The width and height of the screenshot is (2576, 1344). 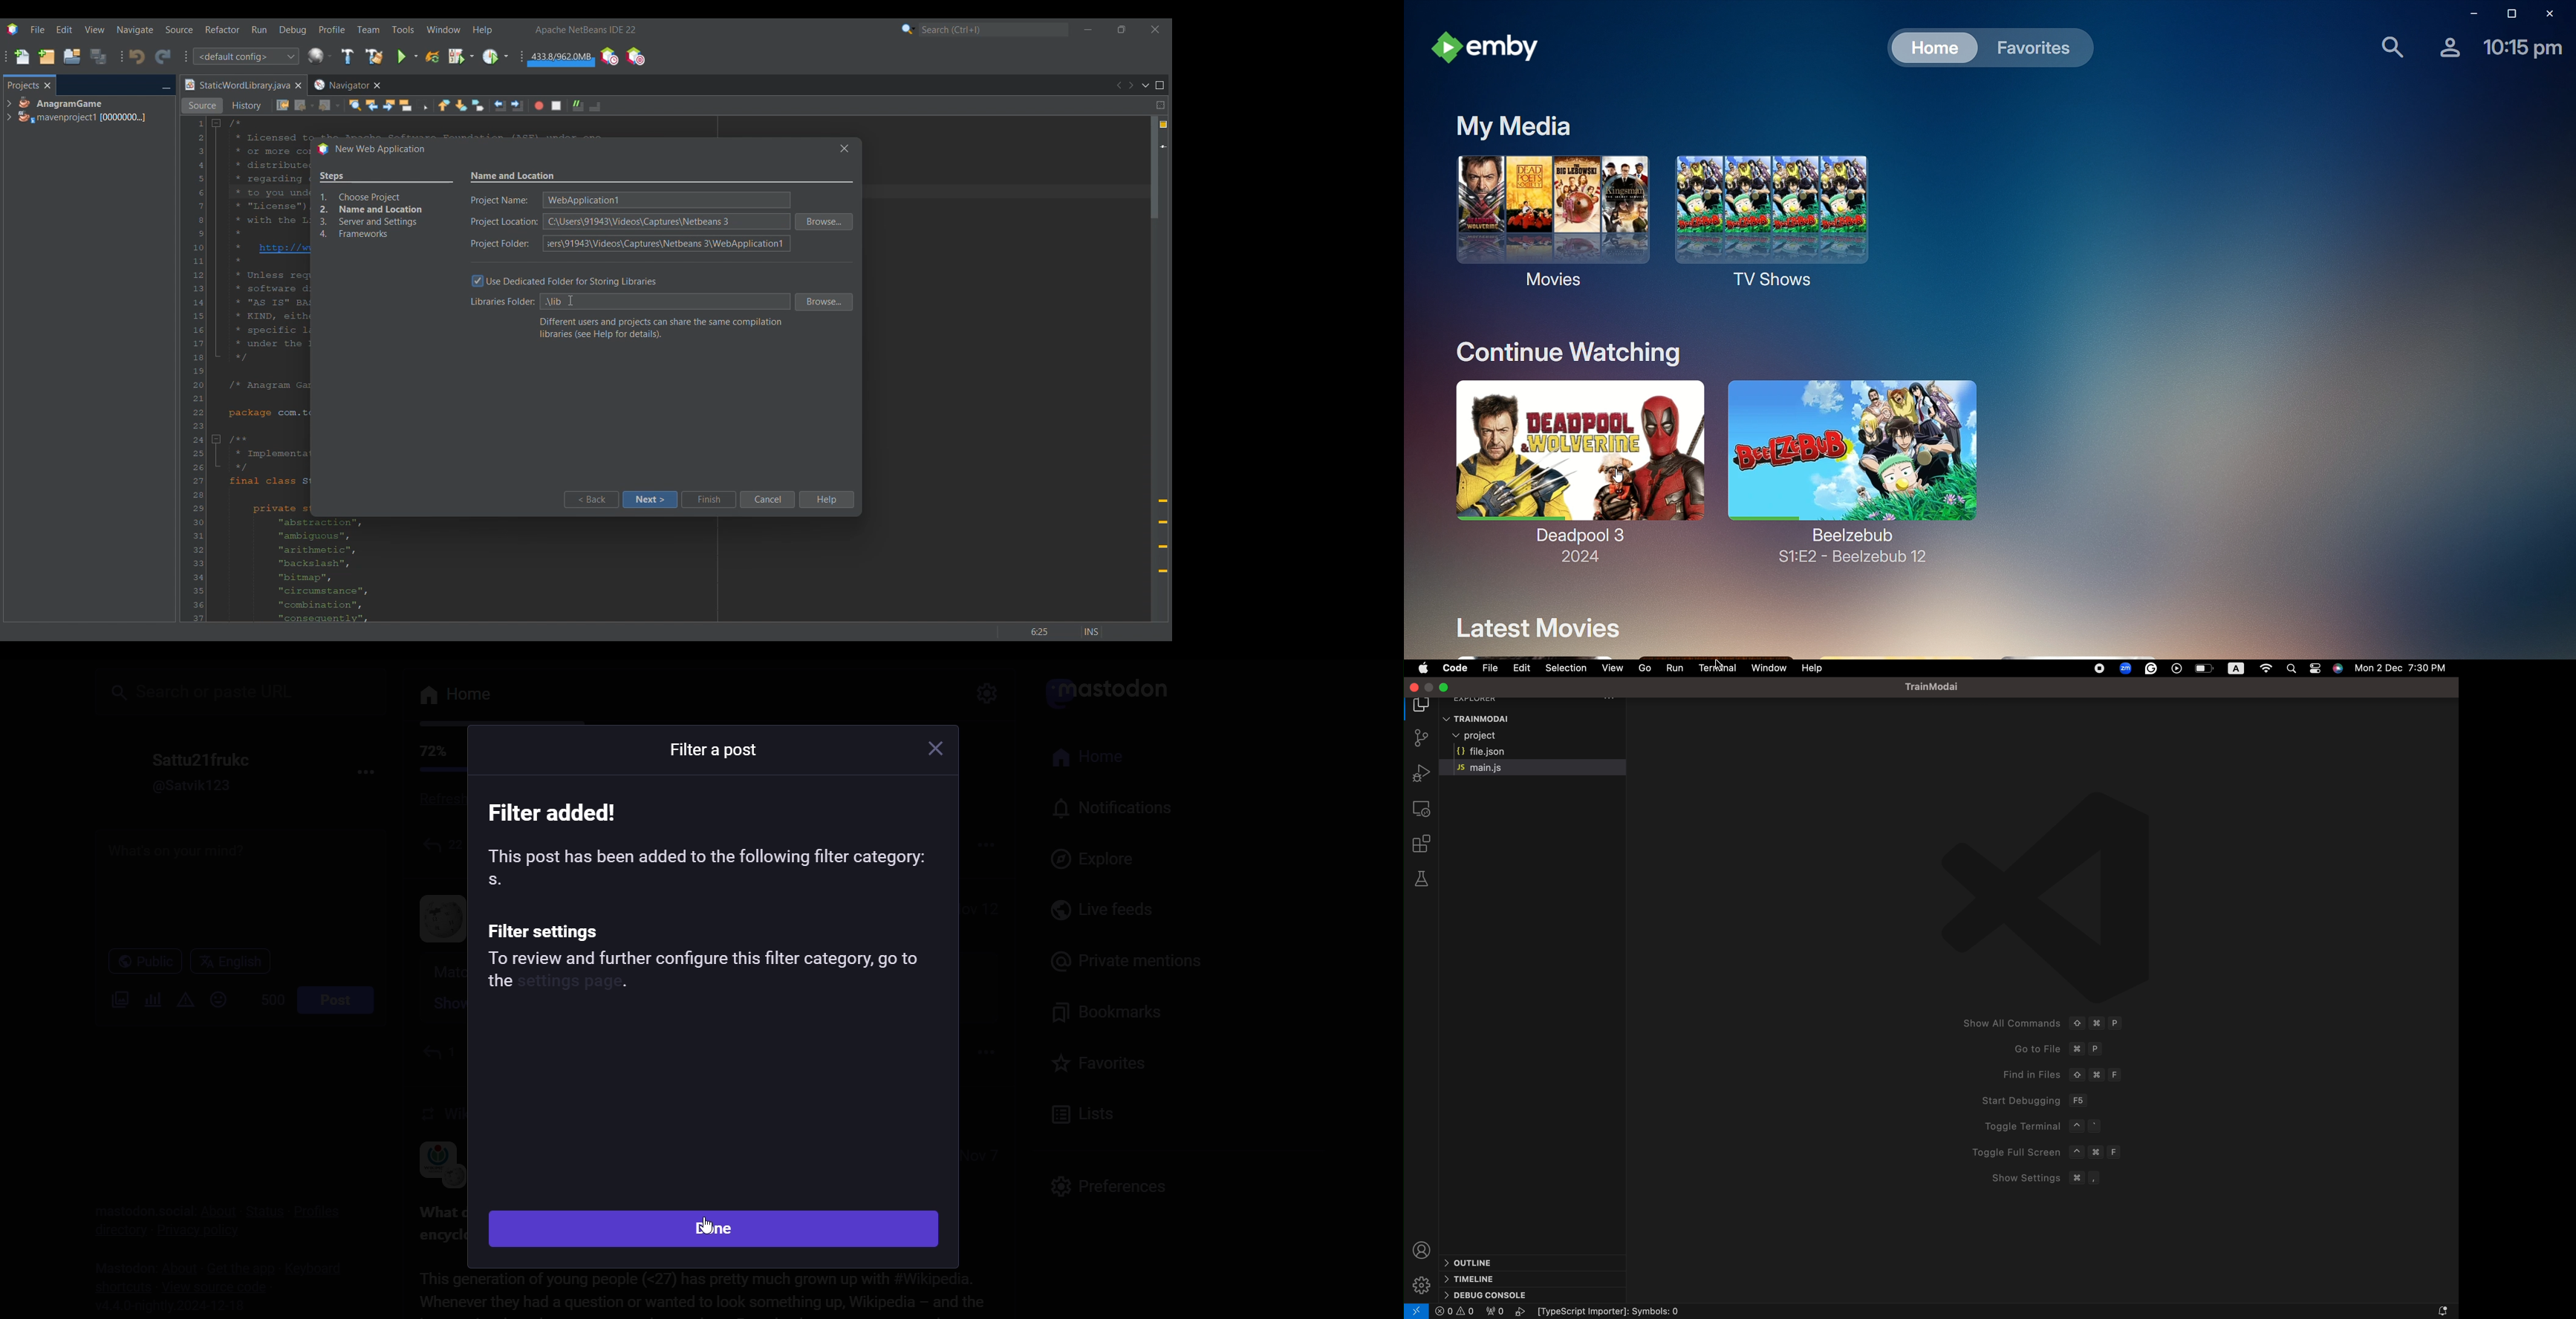 What do you see at coordinates (1424, 879) in the screenshot?
I see `tests` at bounding box center [1424, 879].